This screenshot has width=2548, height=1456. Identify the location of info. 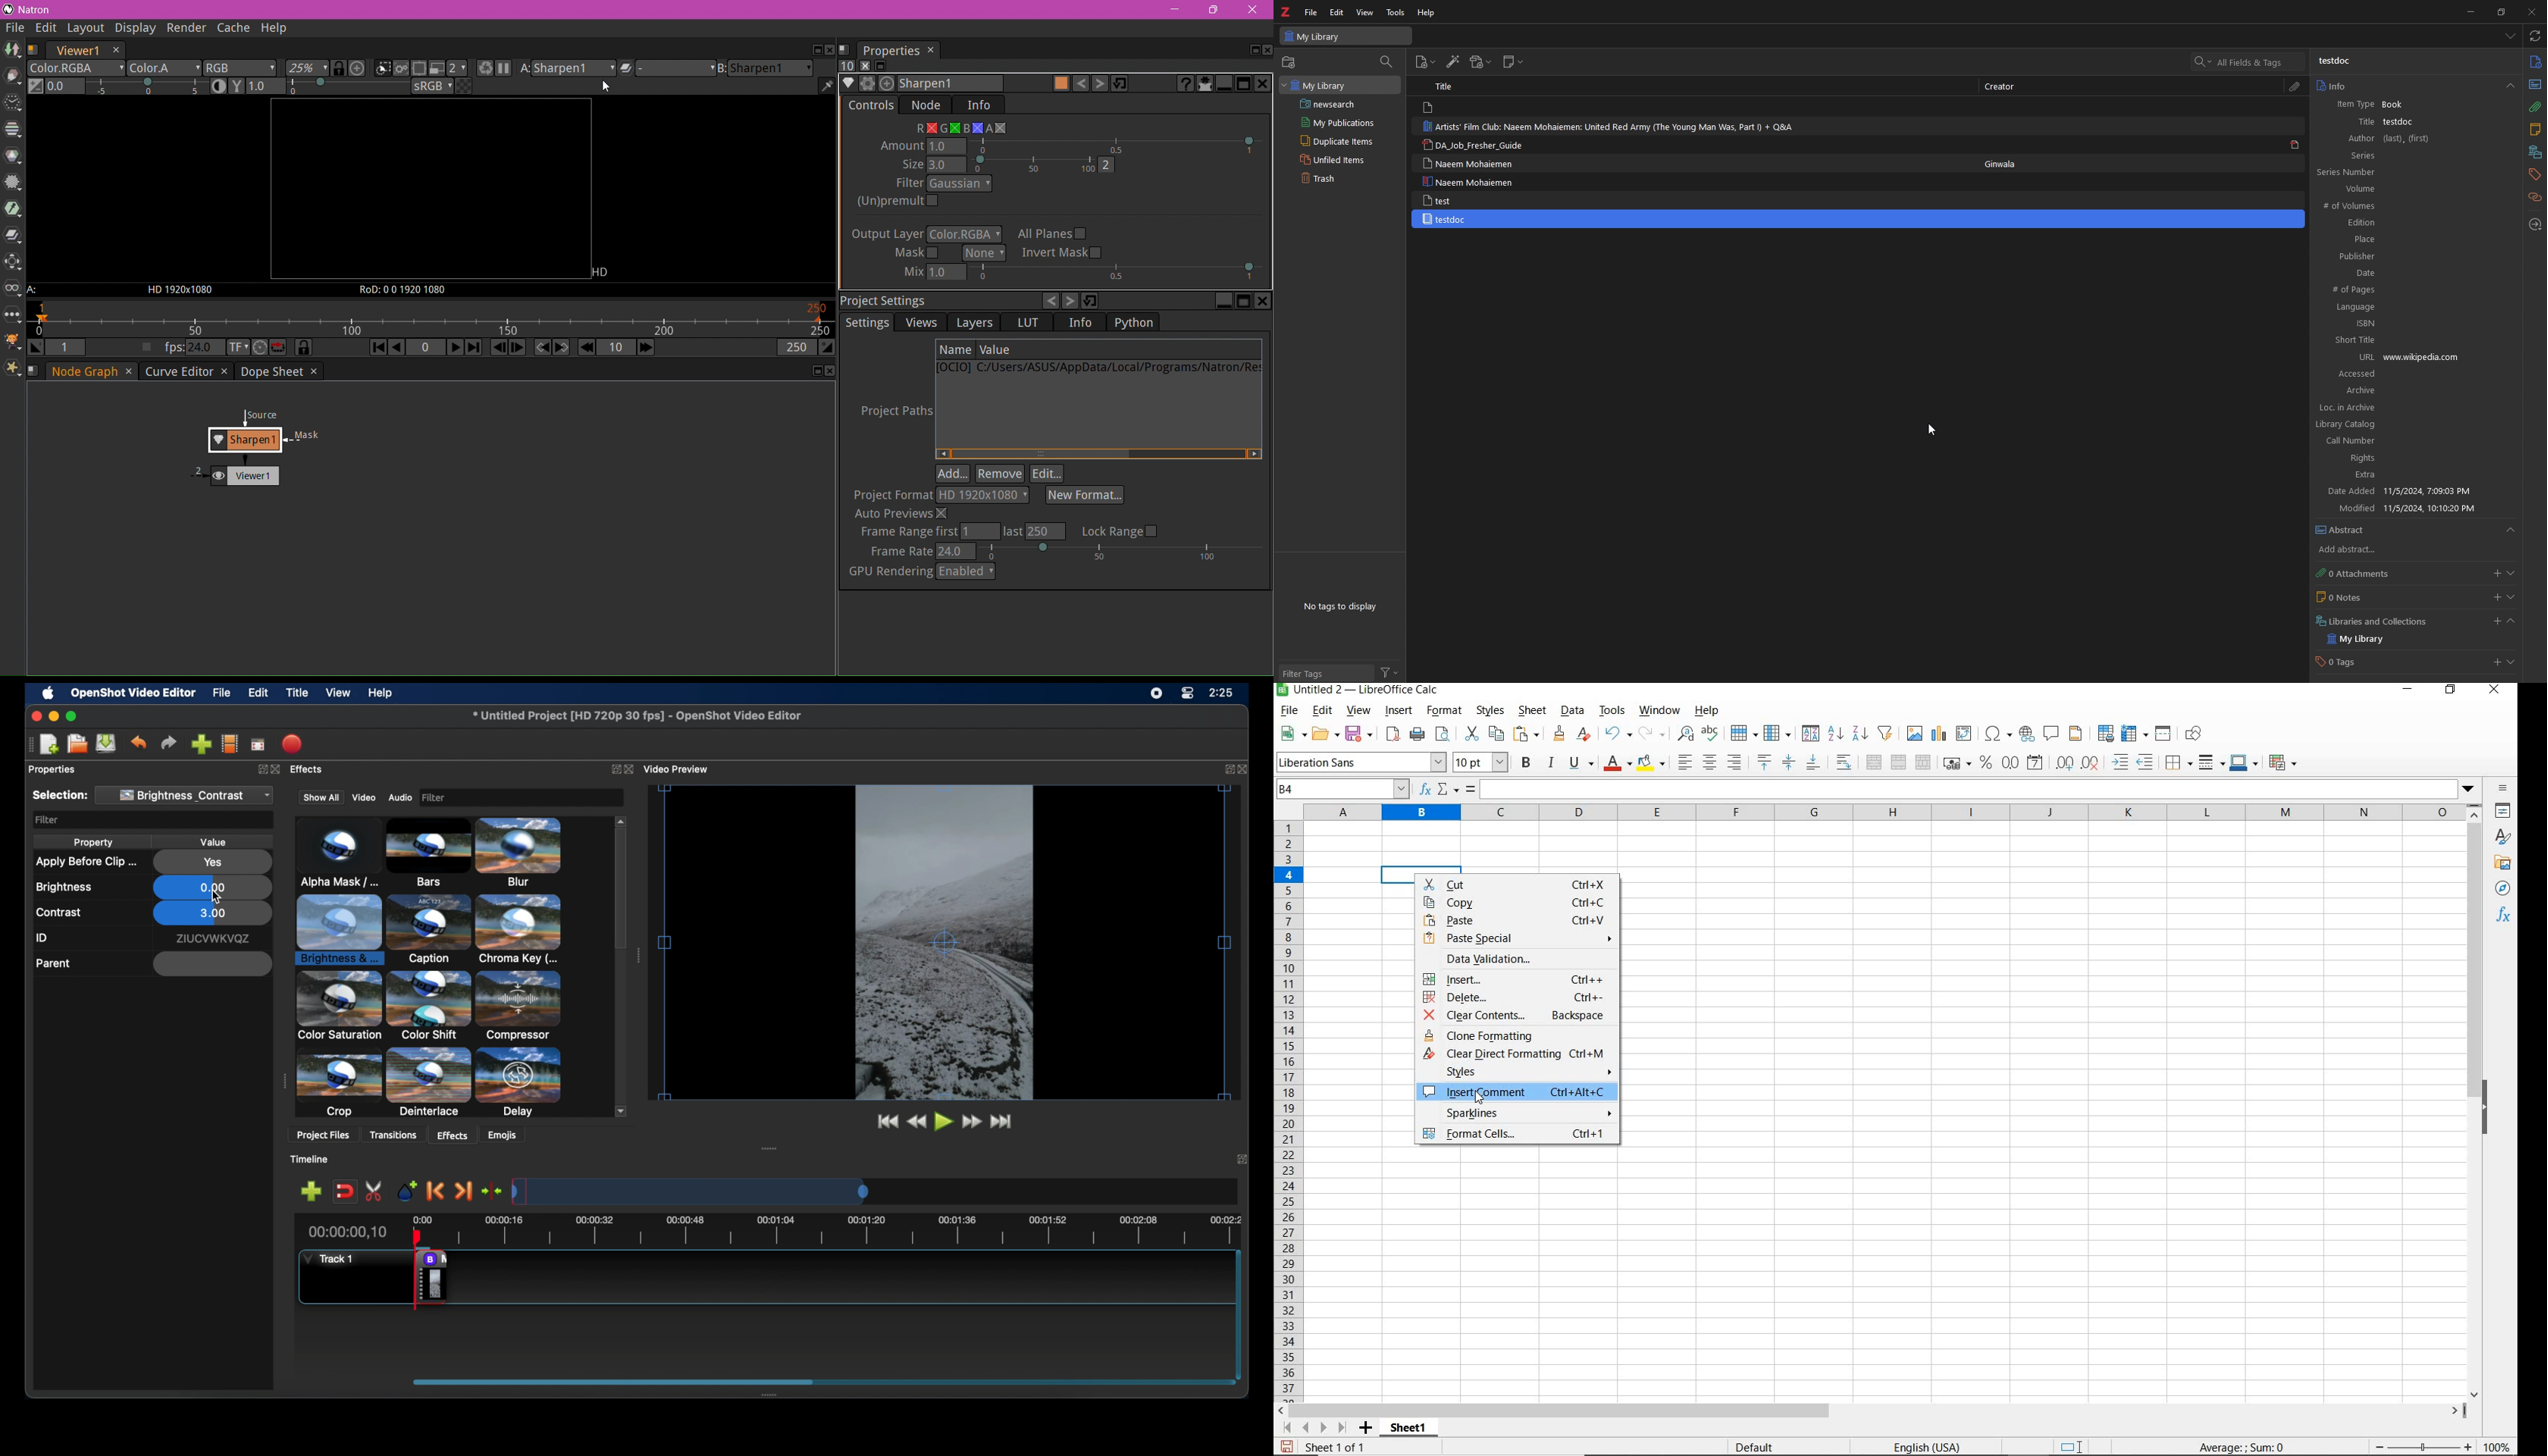
(2415, 86).